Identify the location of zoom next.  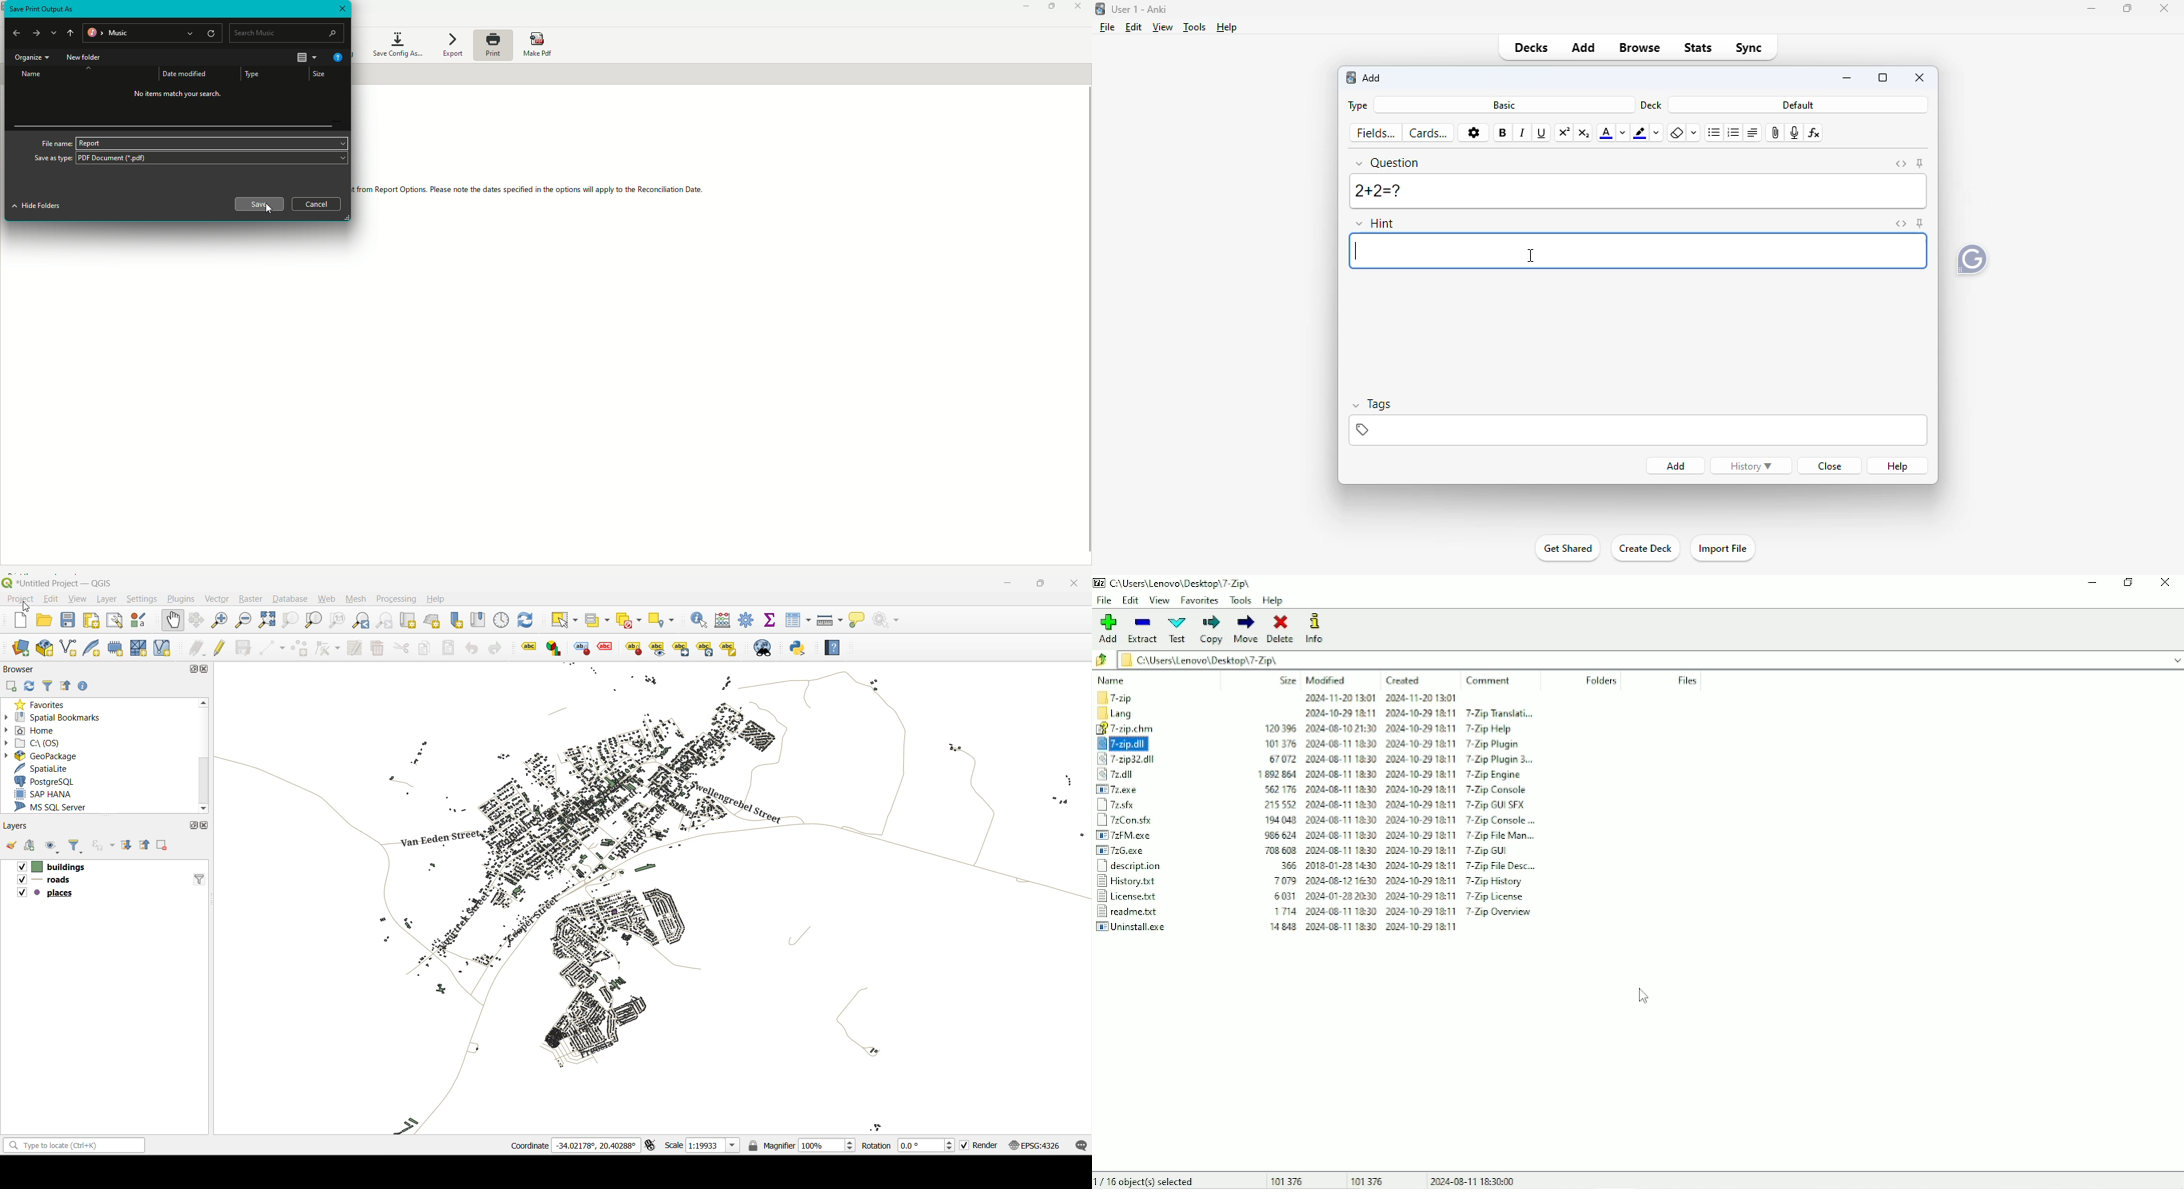
(385, 620).